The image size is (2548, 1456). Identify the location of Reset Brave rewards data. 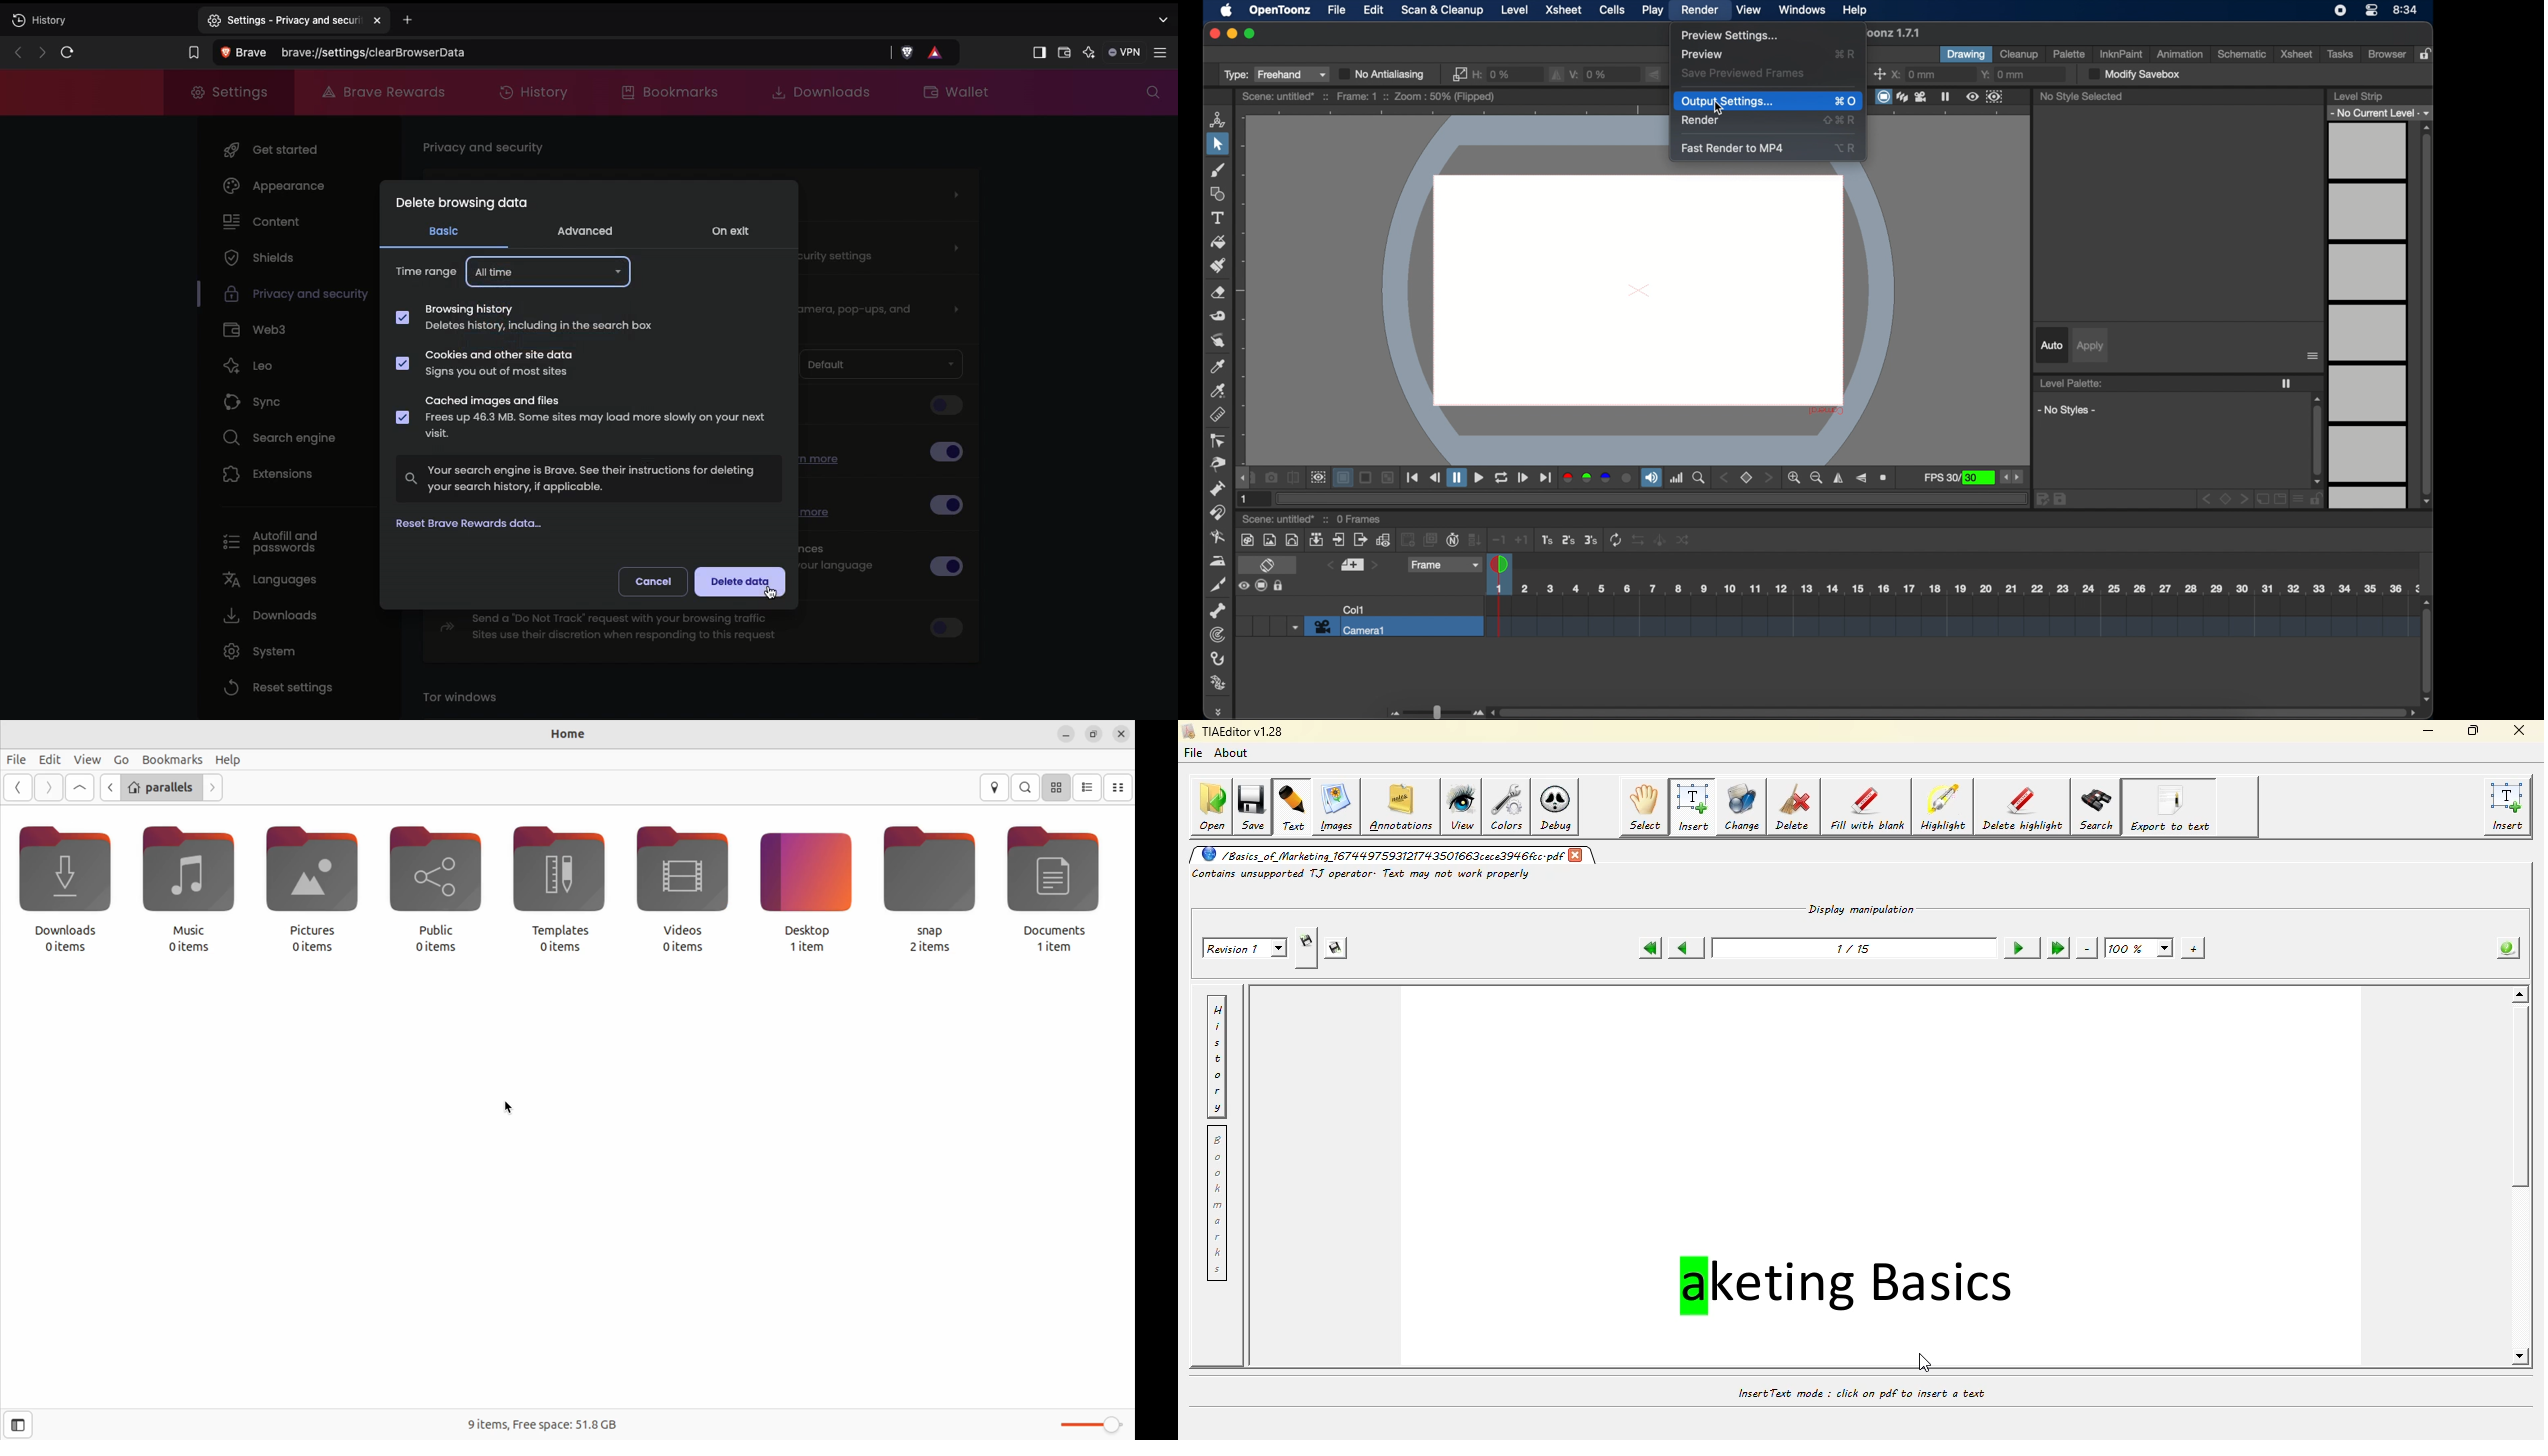
(478, 525).